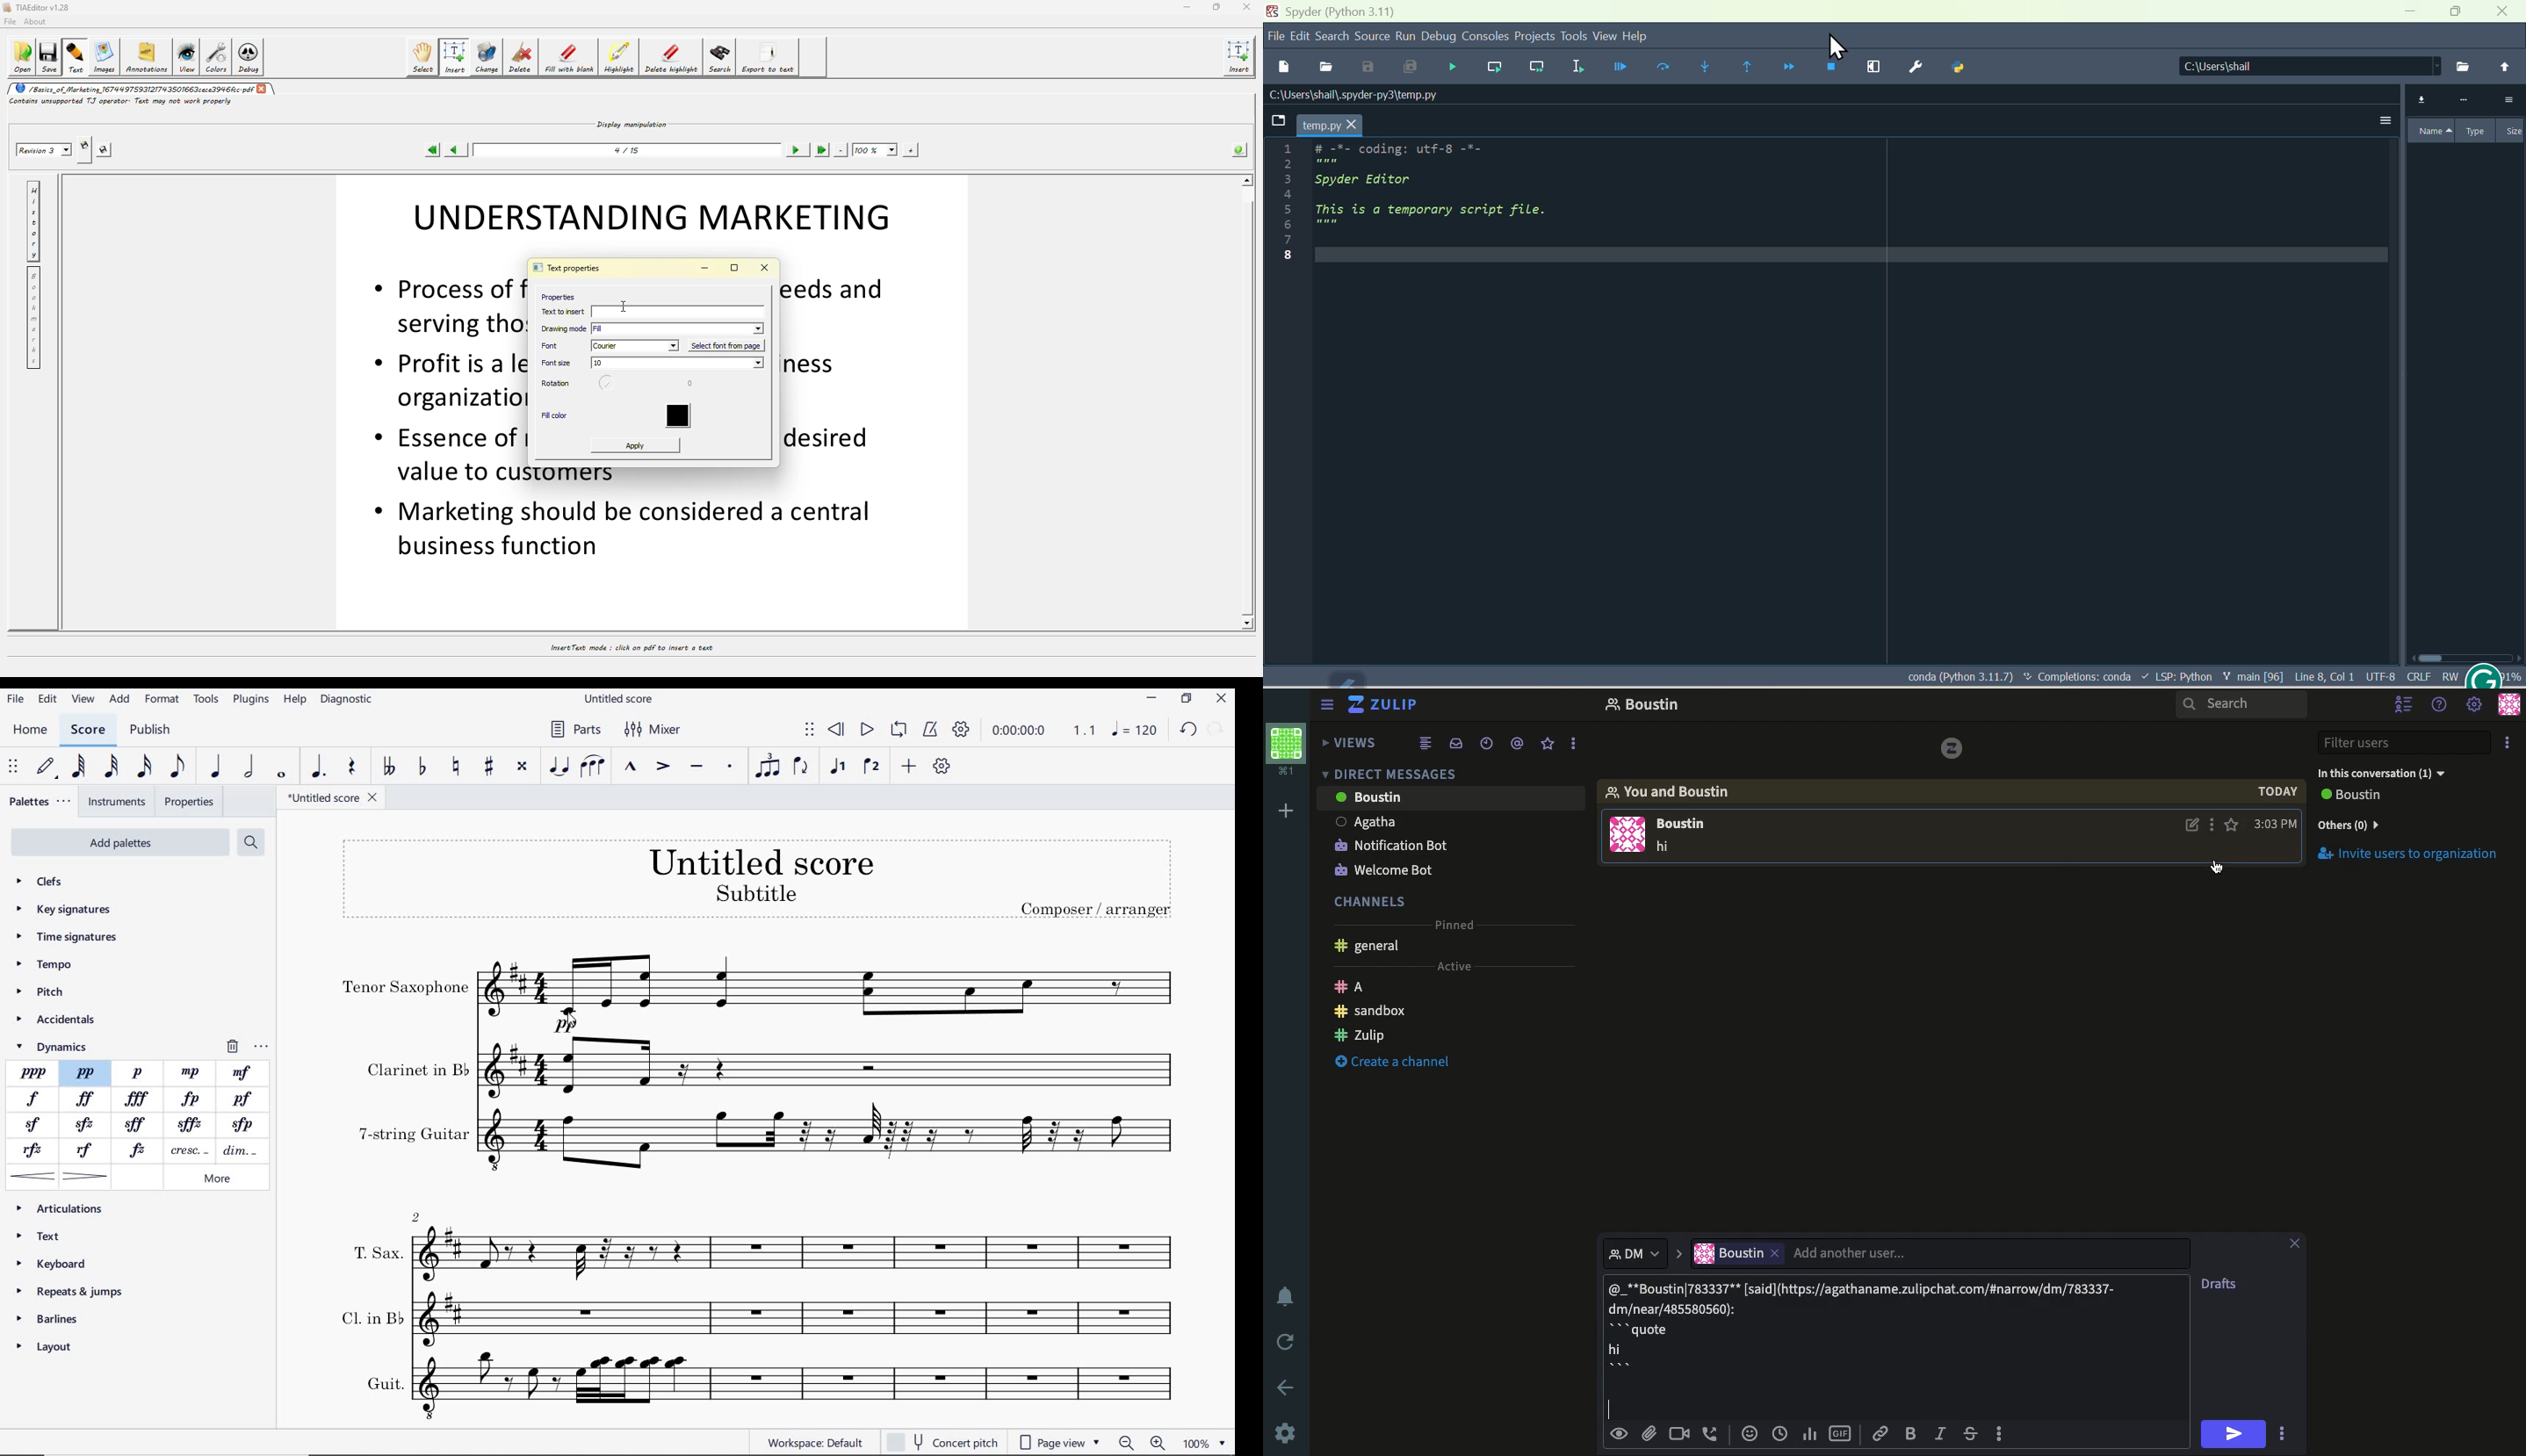 The height and width of the screenshot is (1456, 2548). What do you see at coordinates (249, 768) in the screenshot?
I see `HALF NOTE` at bounding box center [249, 768].